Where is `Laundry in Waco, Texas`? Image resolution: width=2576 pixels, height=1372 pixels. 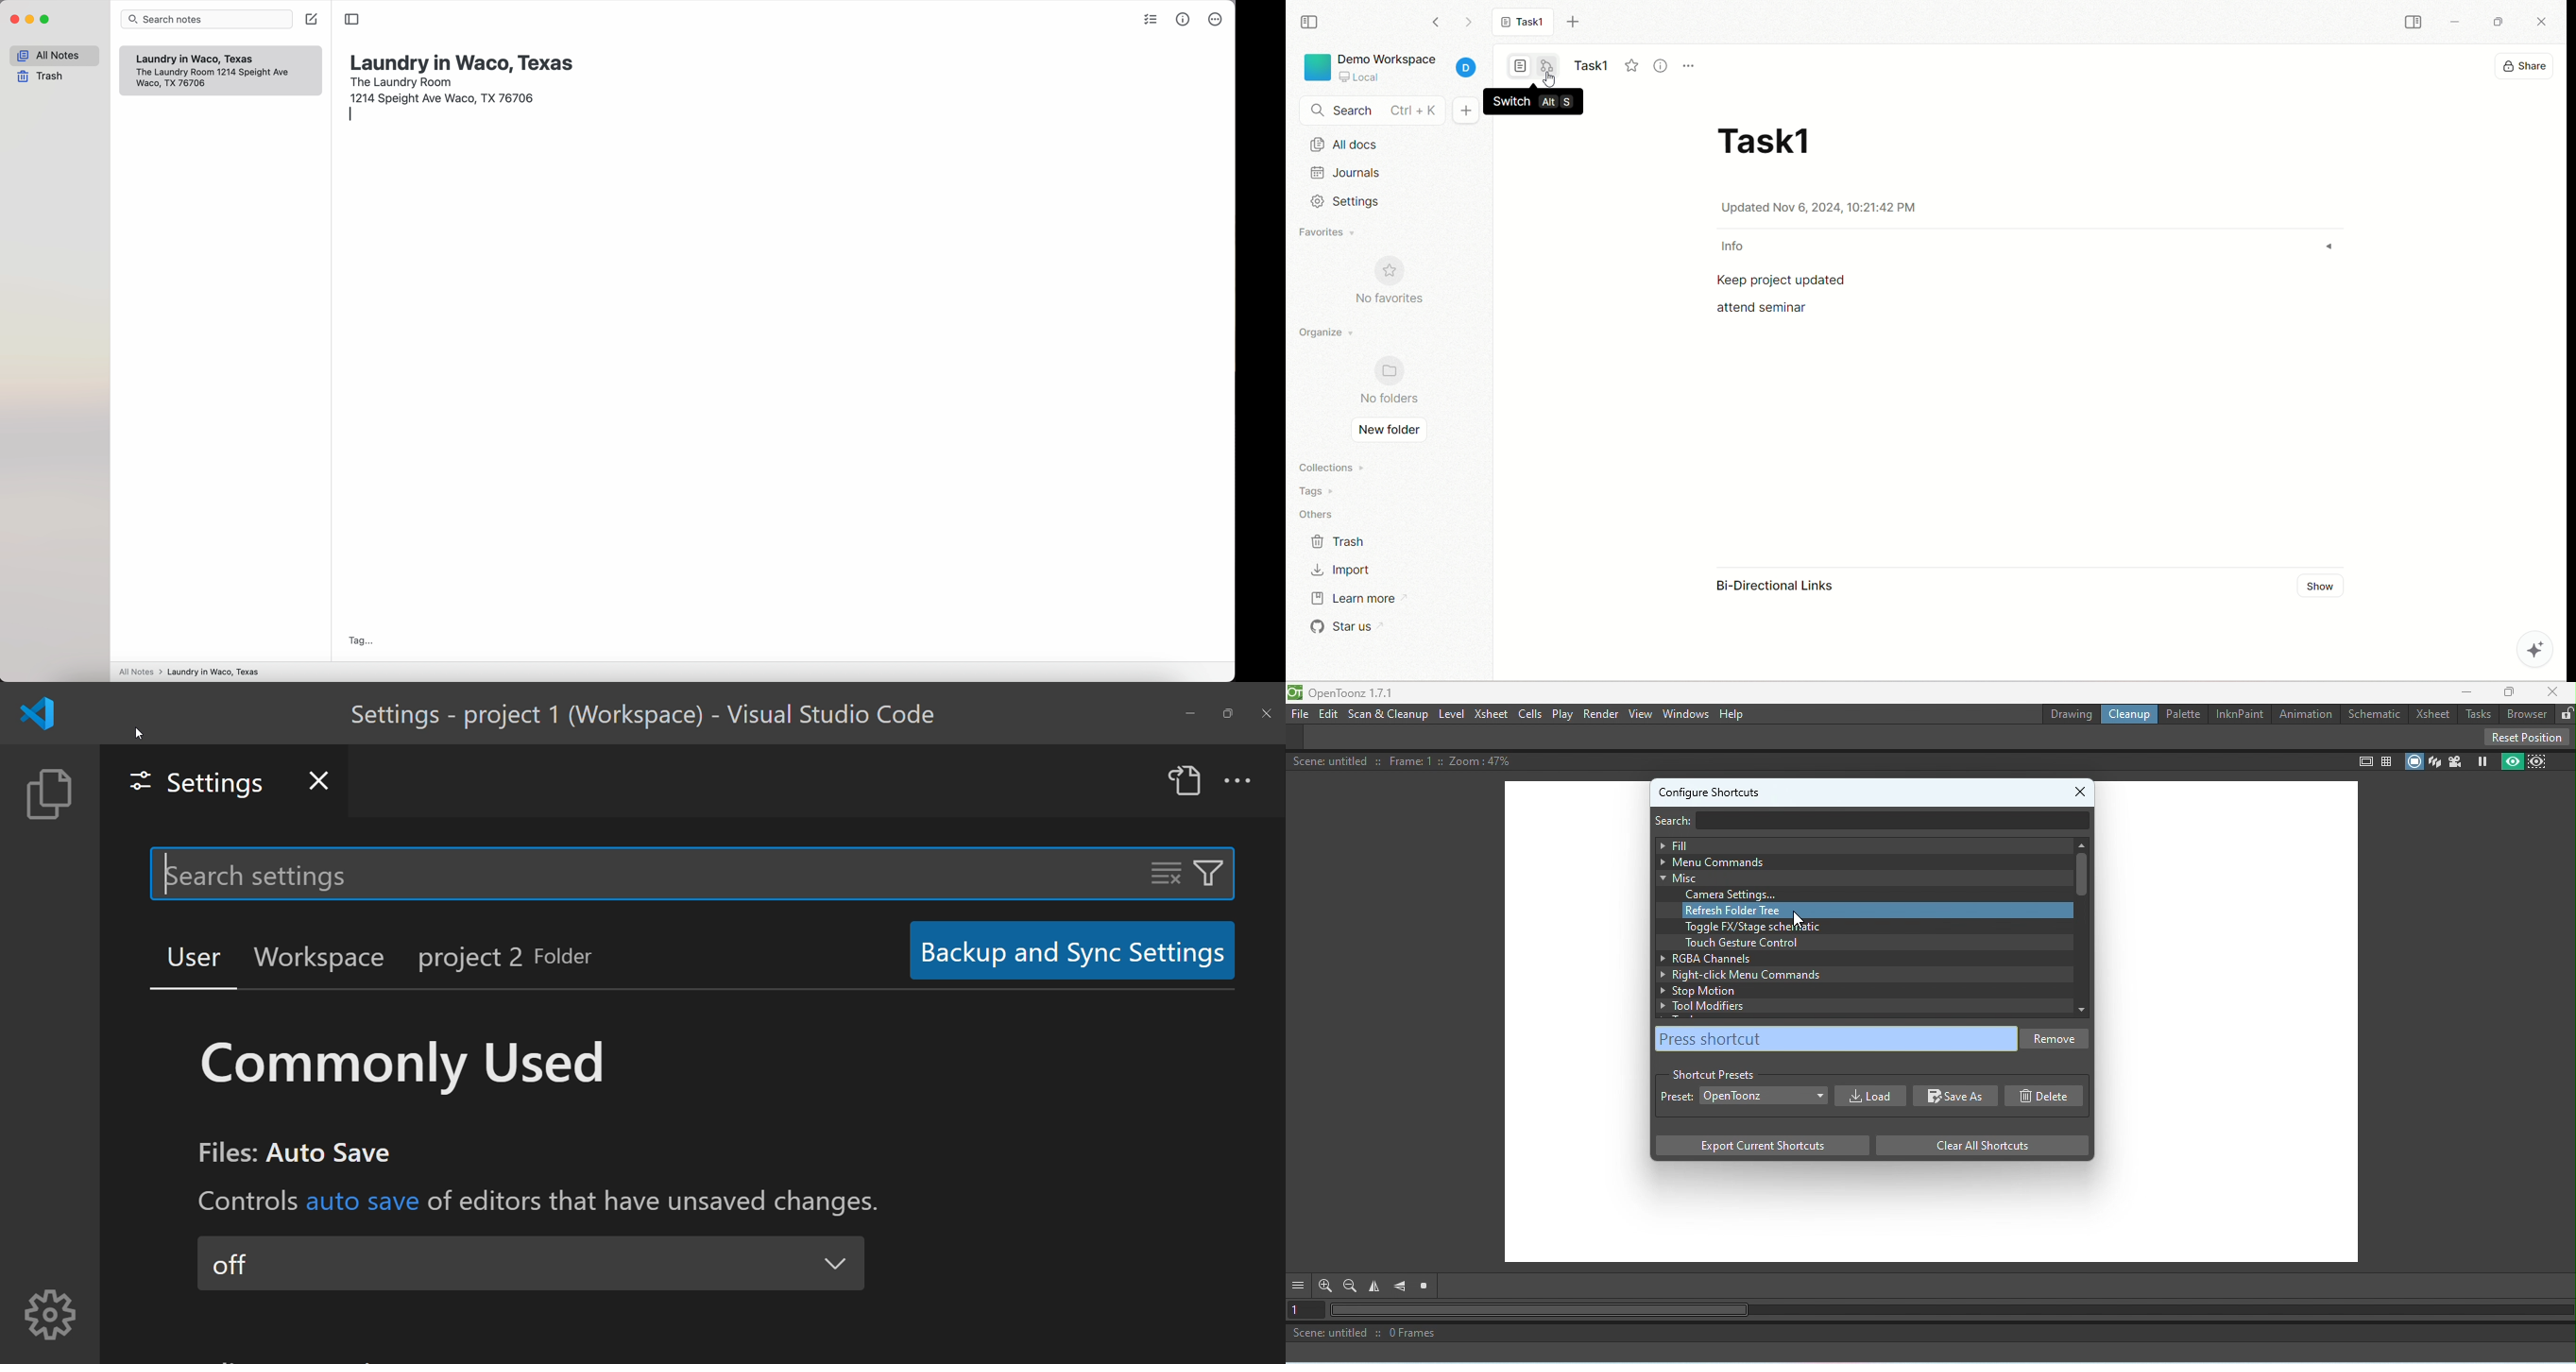
Laundry in Waco, Texas is located at coordinates (201, 59).